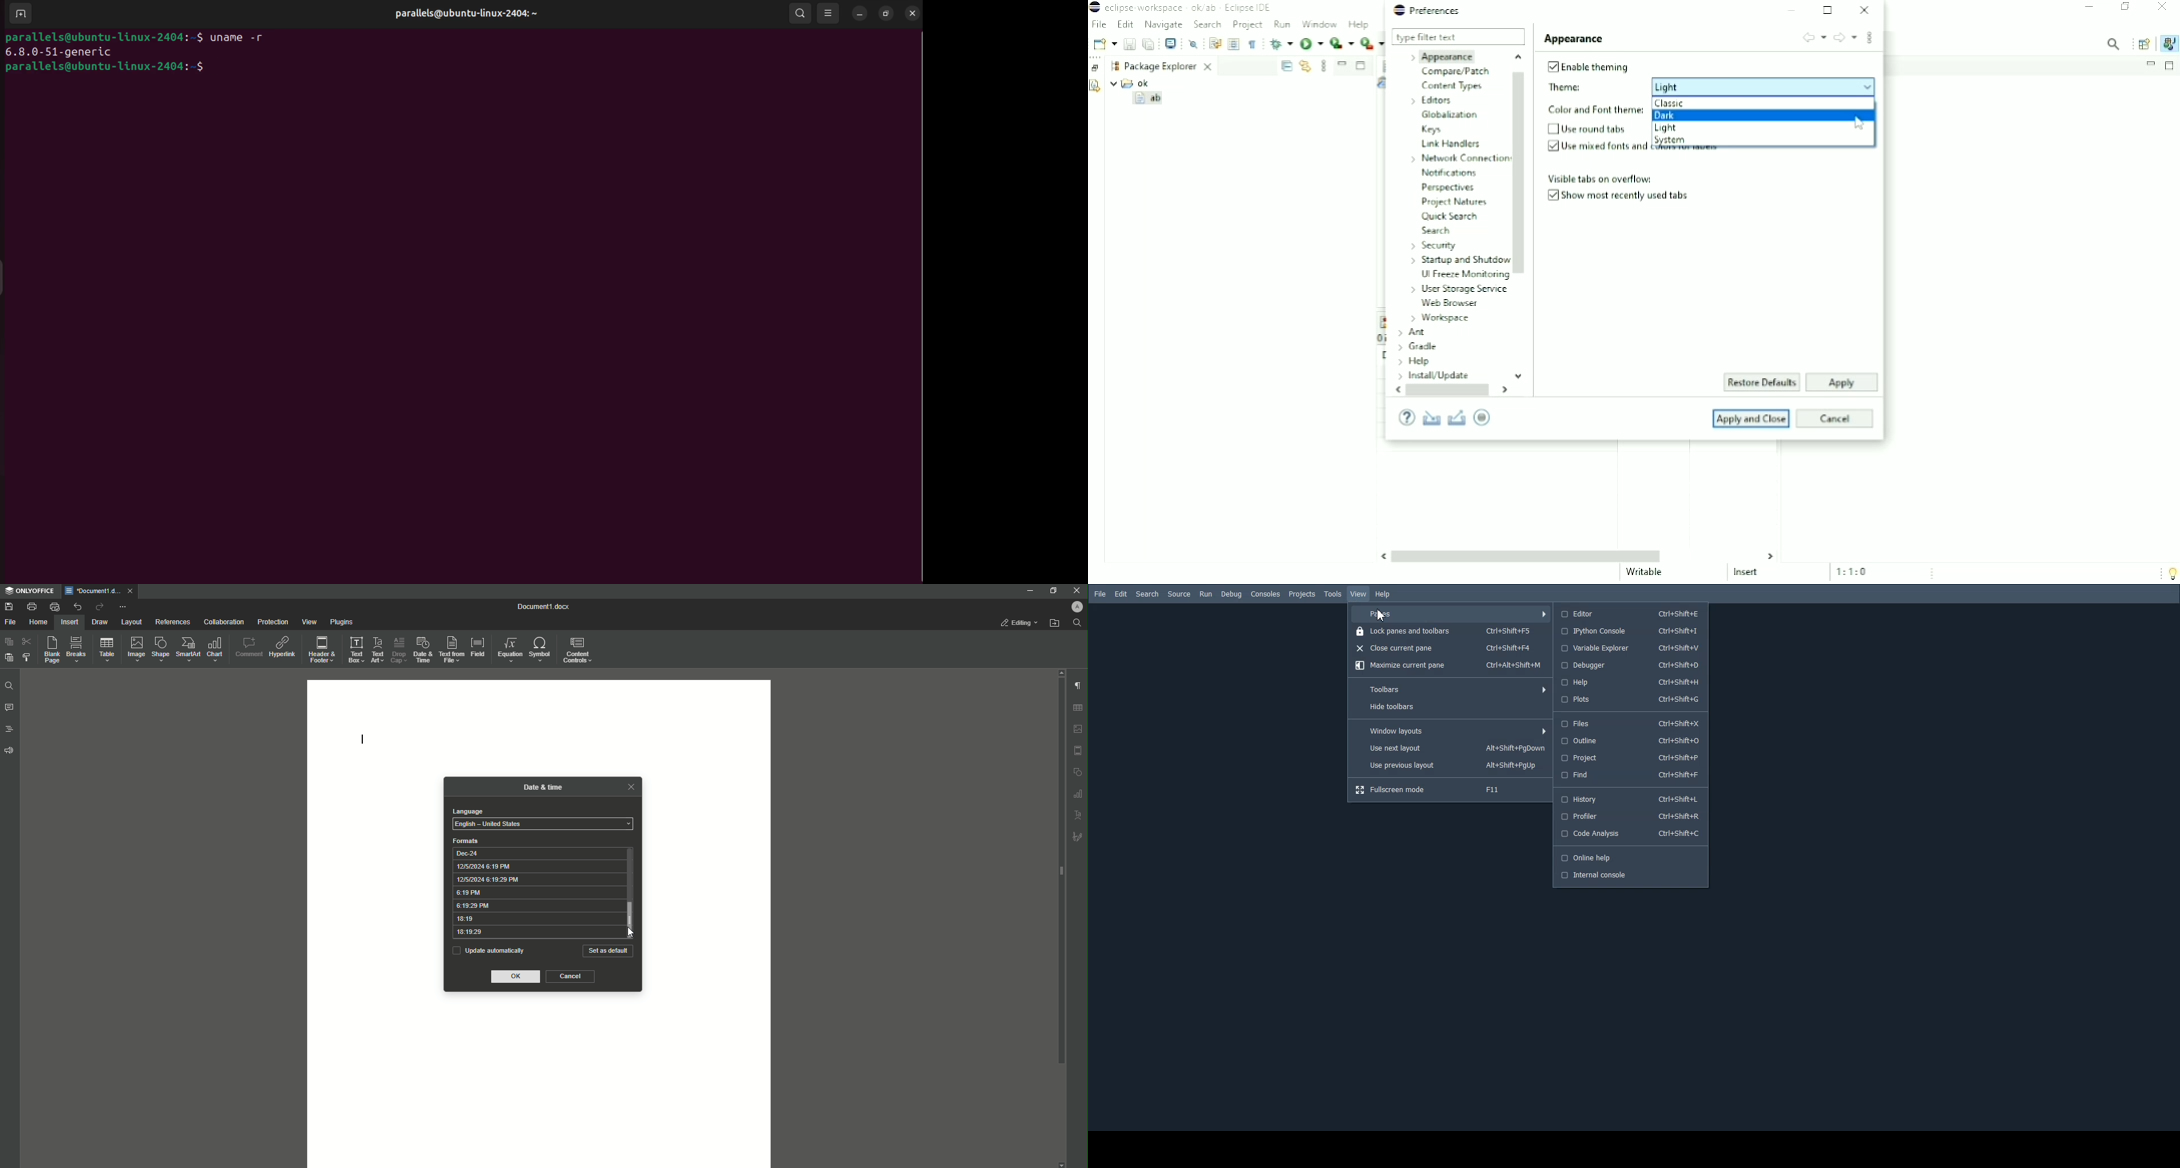 This screenshot has height=1176, width=2184. Describe the element at coordinates (1450, 648) in the screenshot. I see `Close current pane` at that location.